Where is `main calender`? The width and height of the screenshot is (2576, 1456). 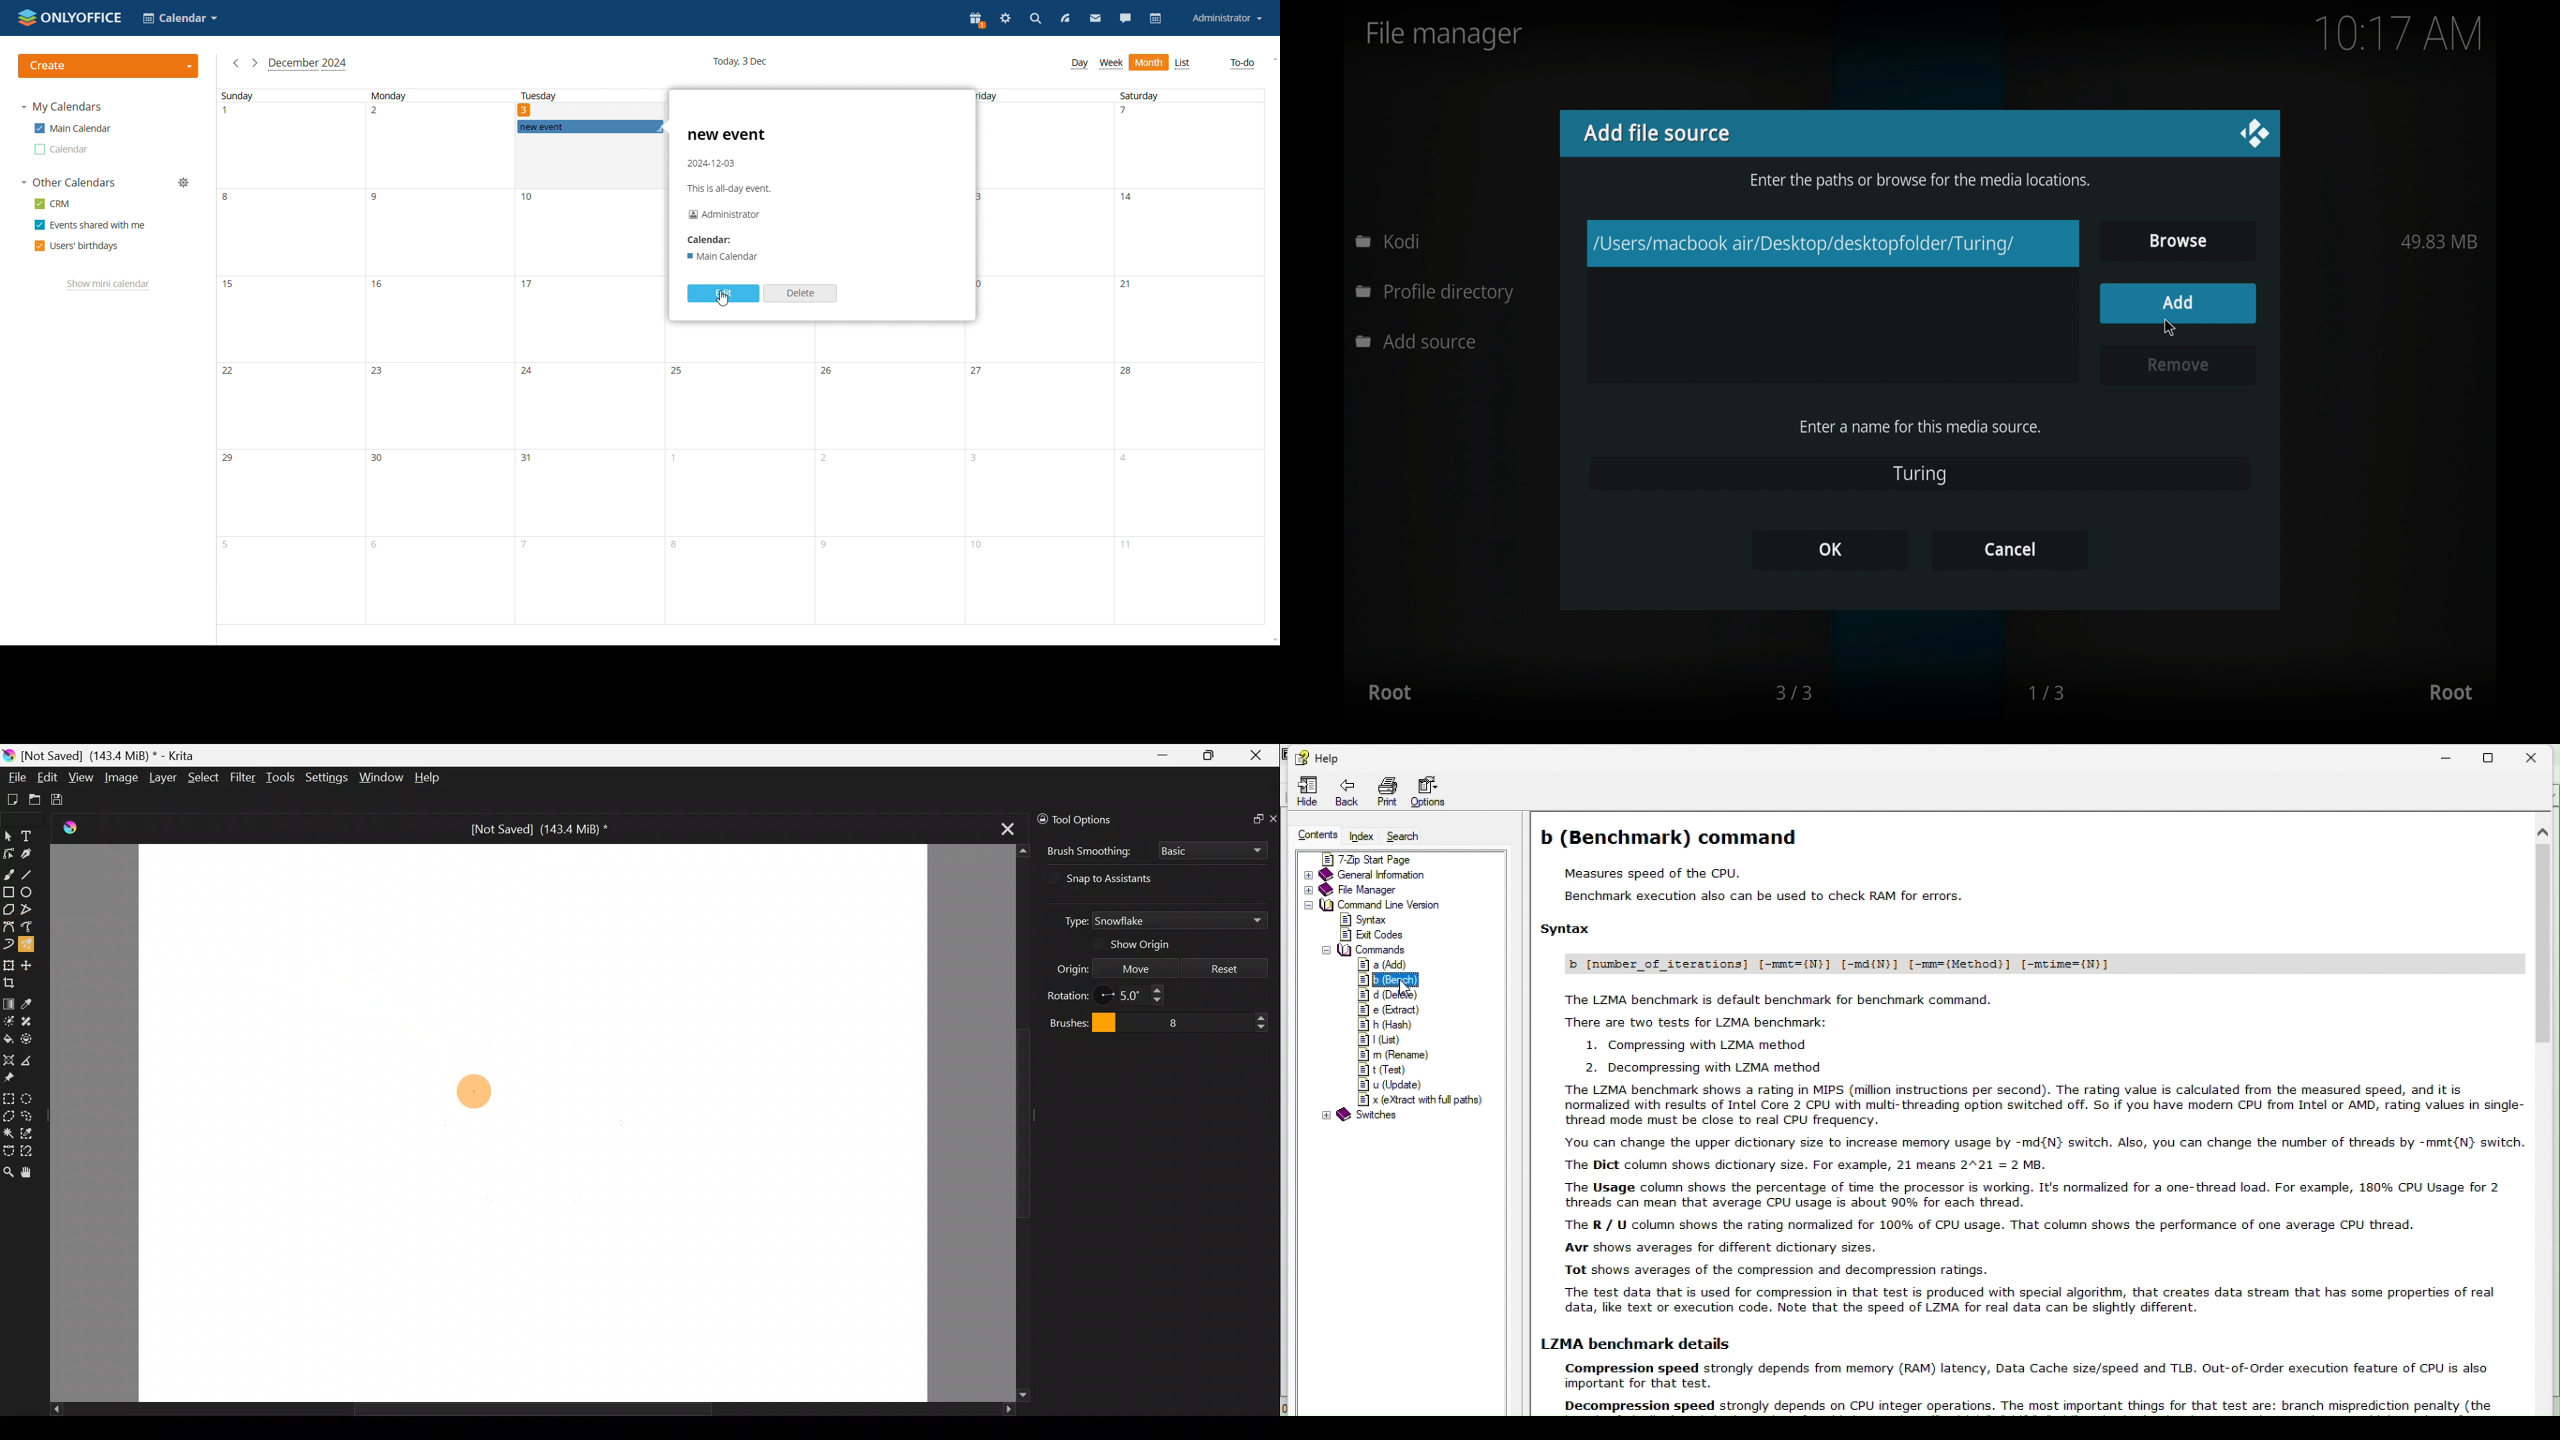 main calender is located at coordinates (725, 259).